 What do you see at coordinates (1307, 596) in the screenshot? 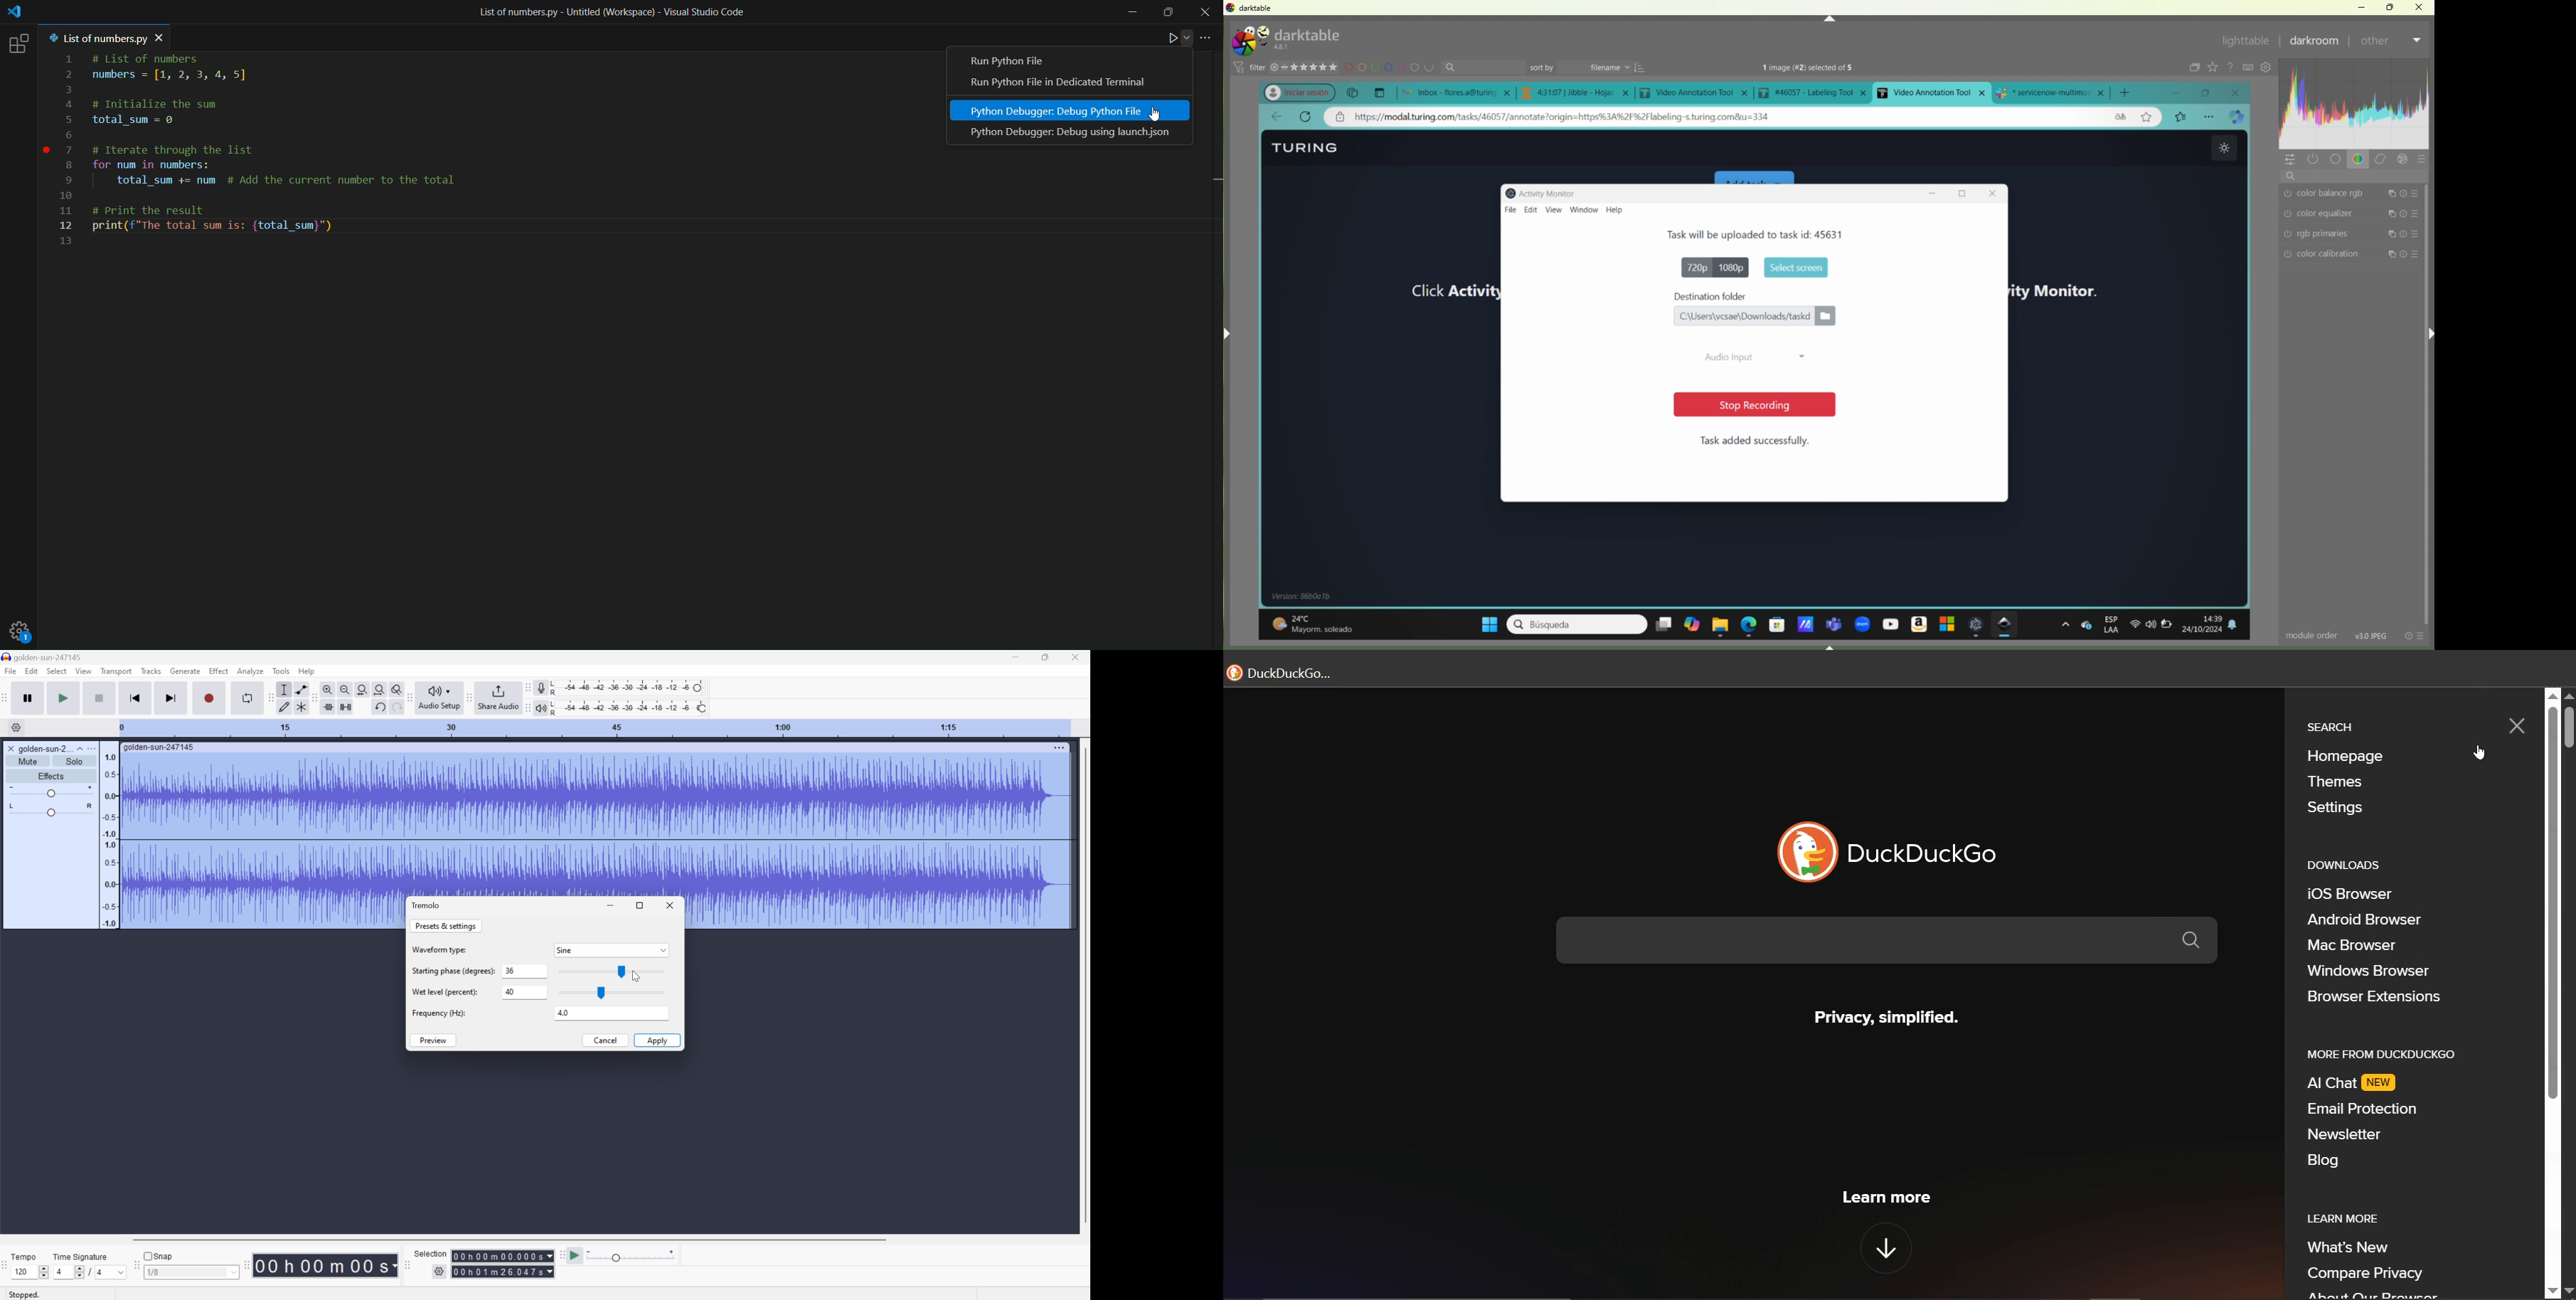
I see `windows details` at bounding box center [1307, 596].